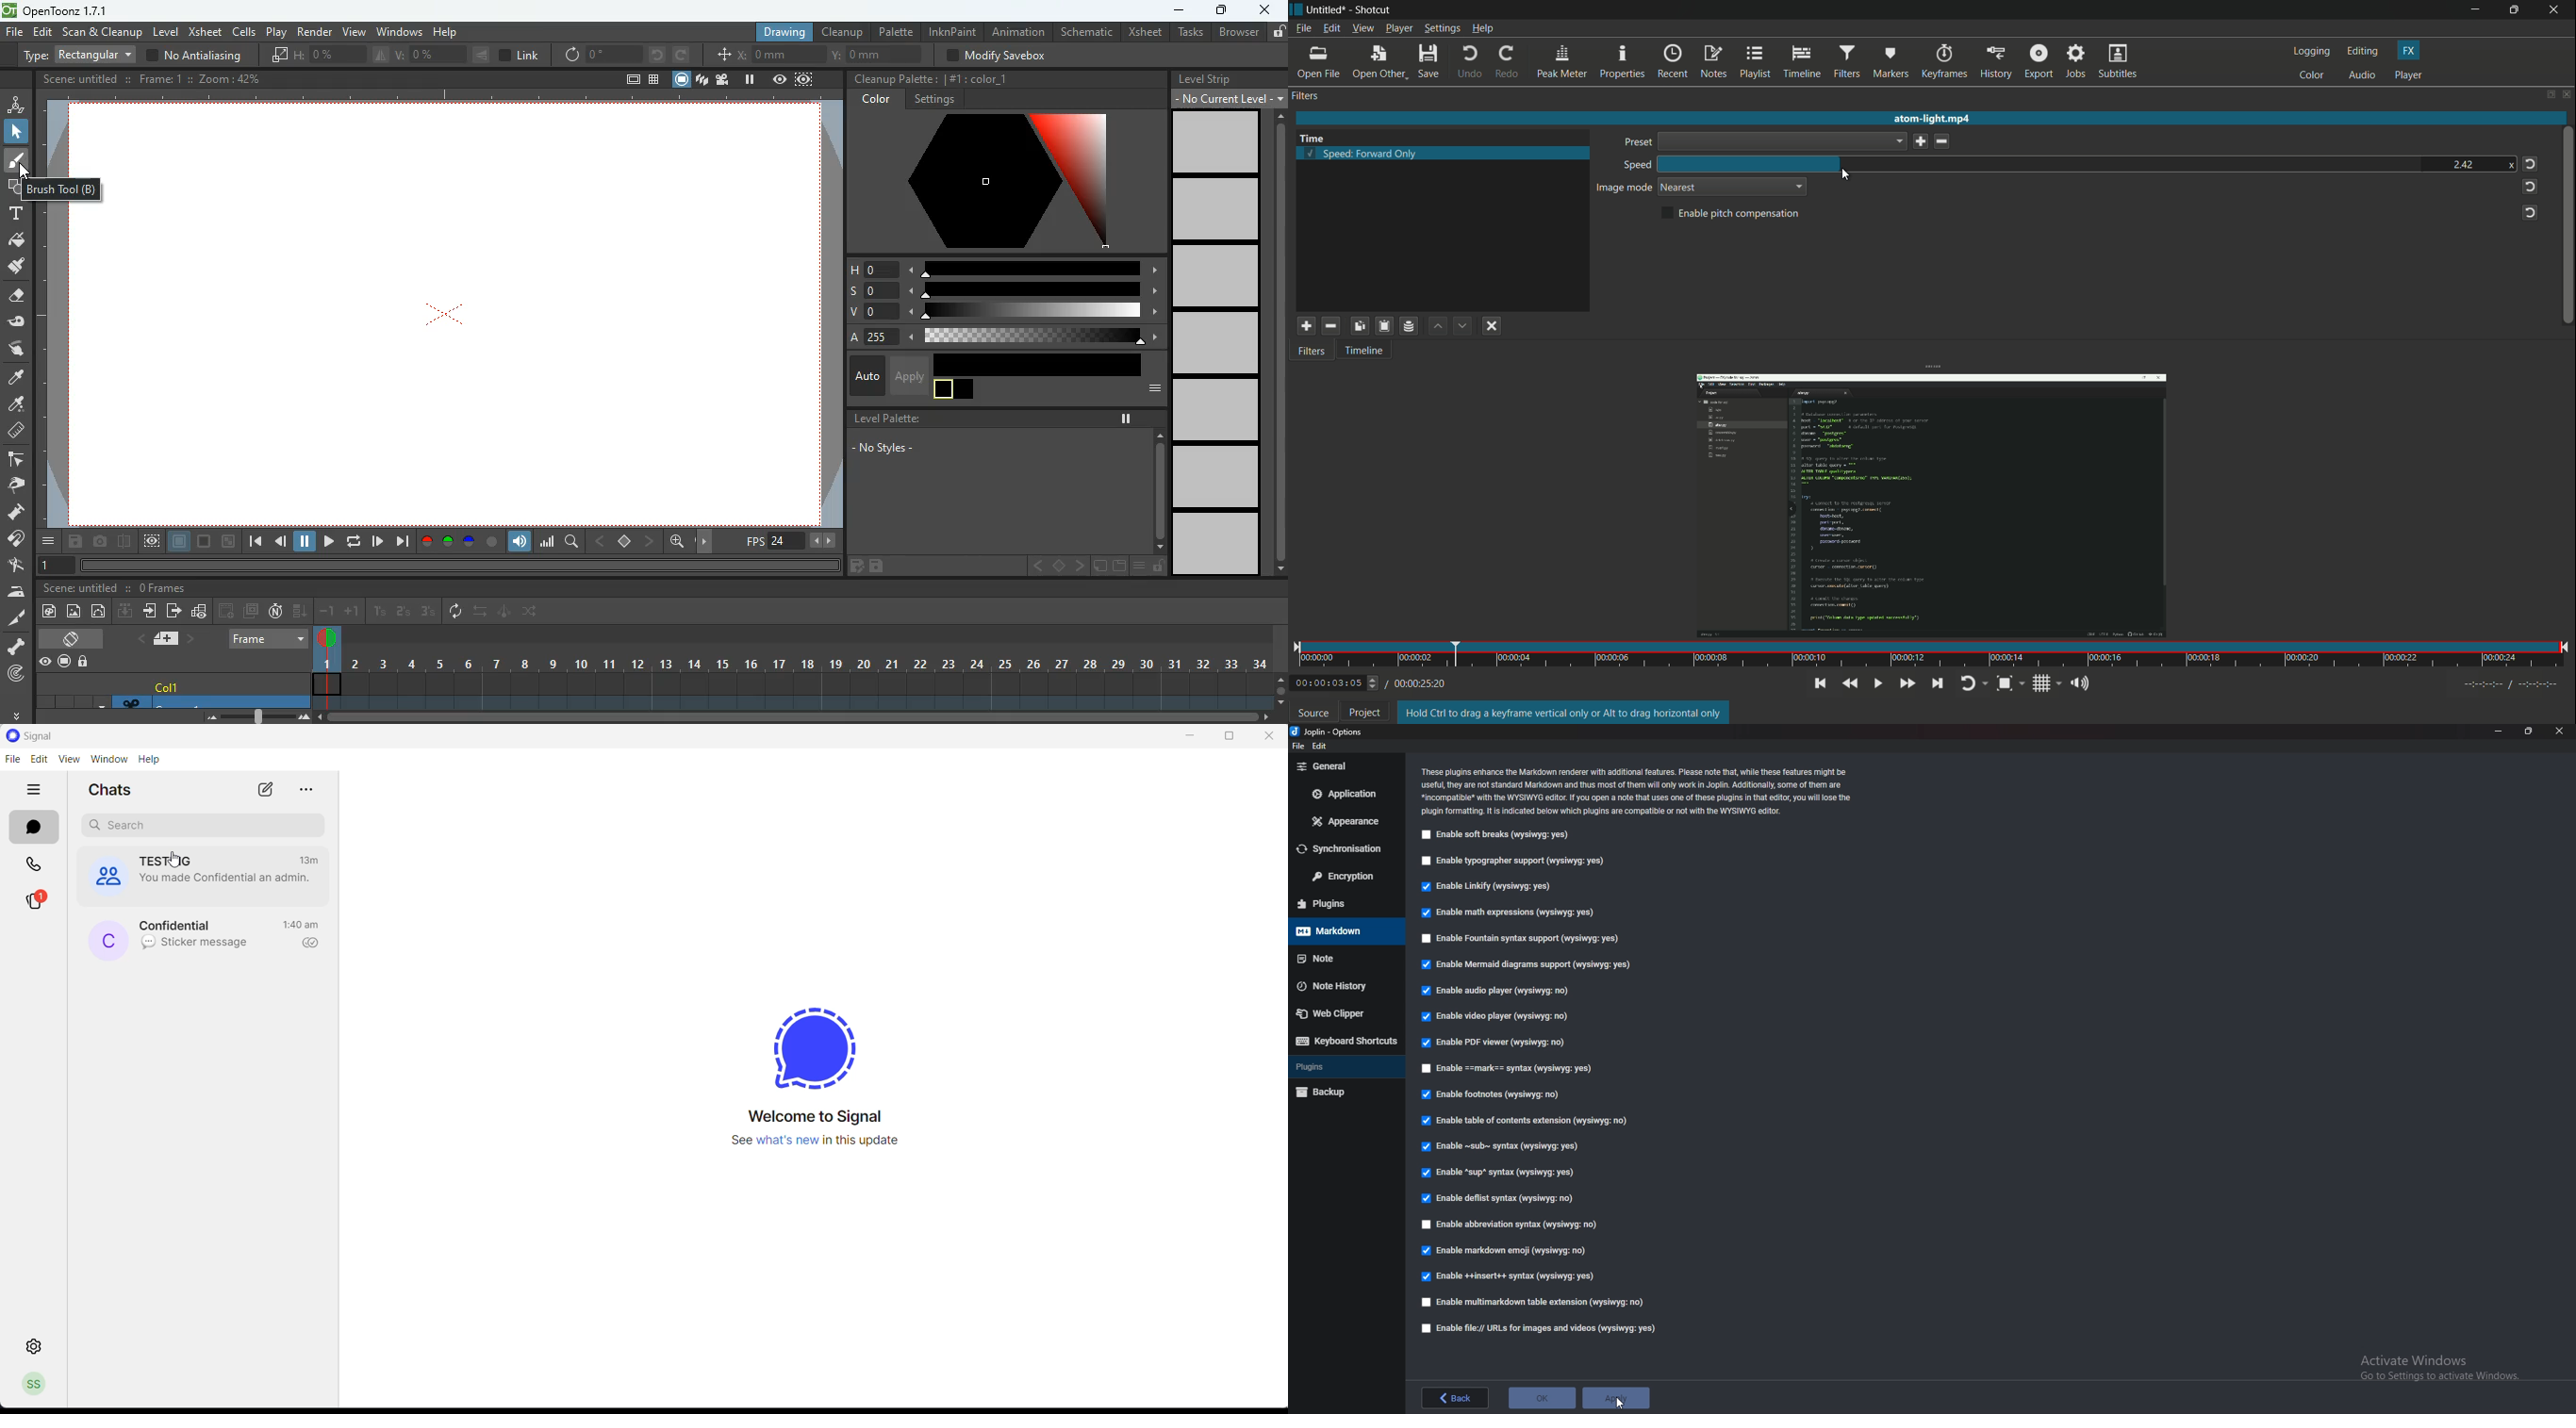 Image resolution: width=2576 pixels, height=1428 pixels. I want to click on speed bar, so click(1915, 164).